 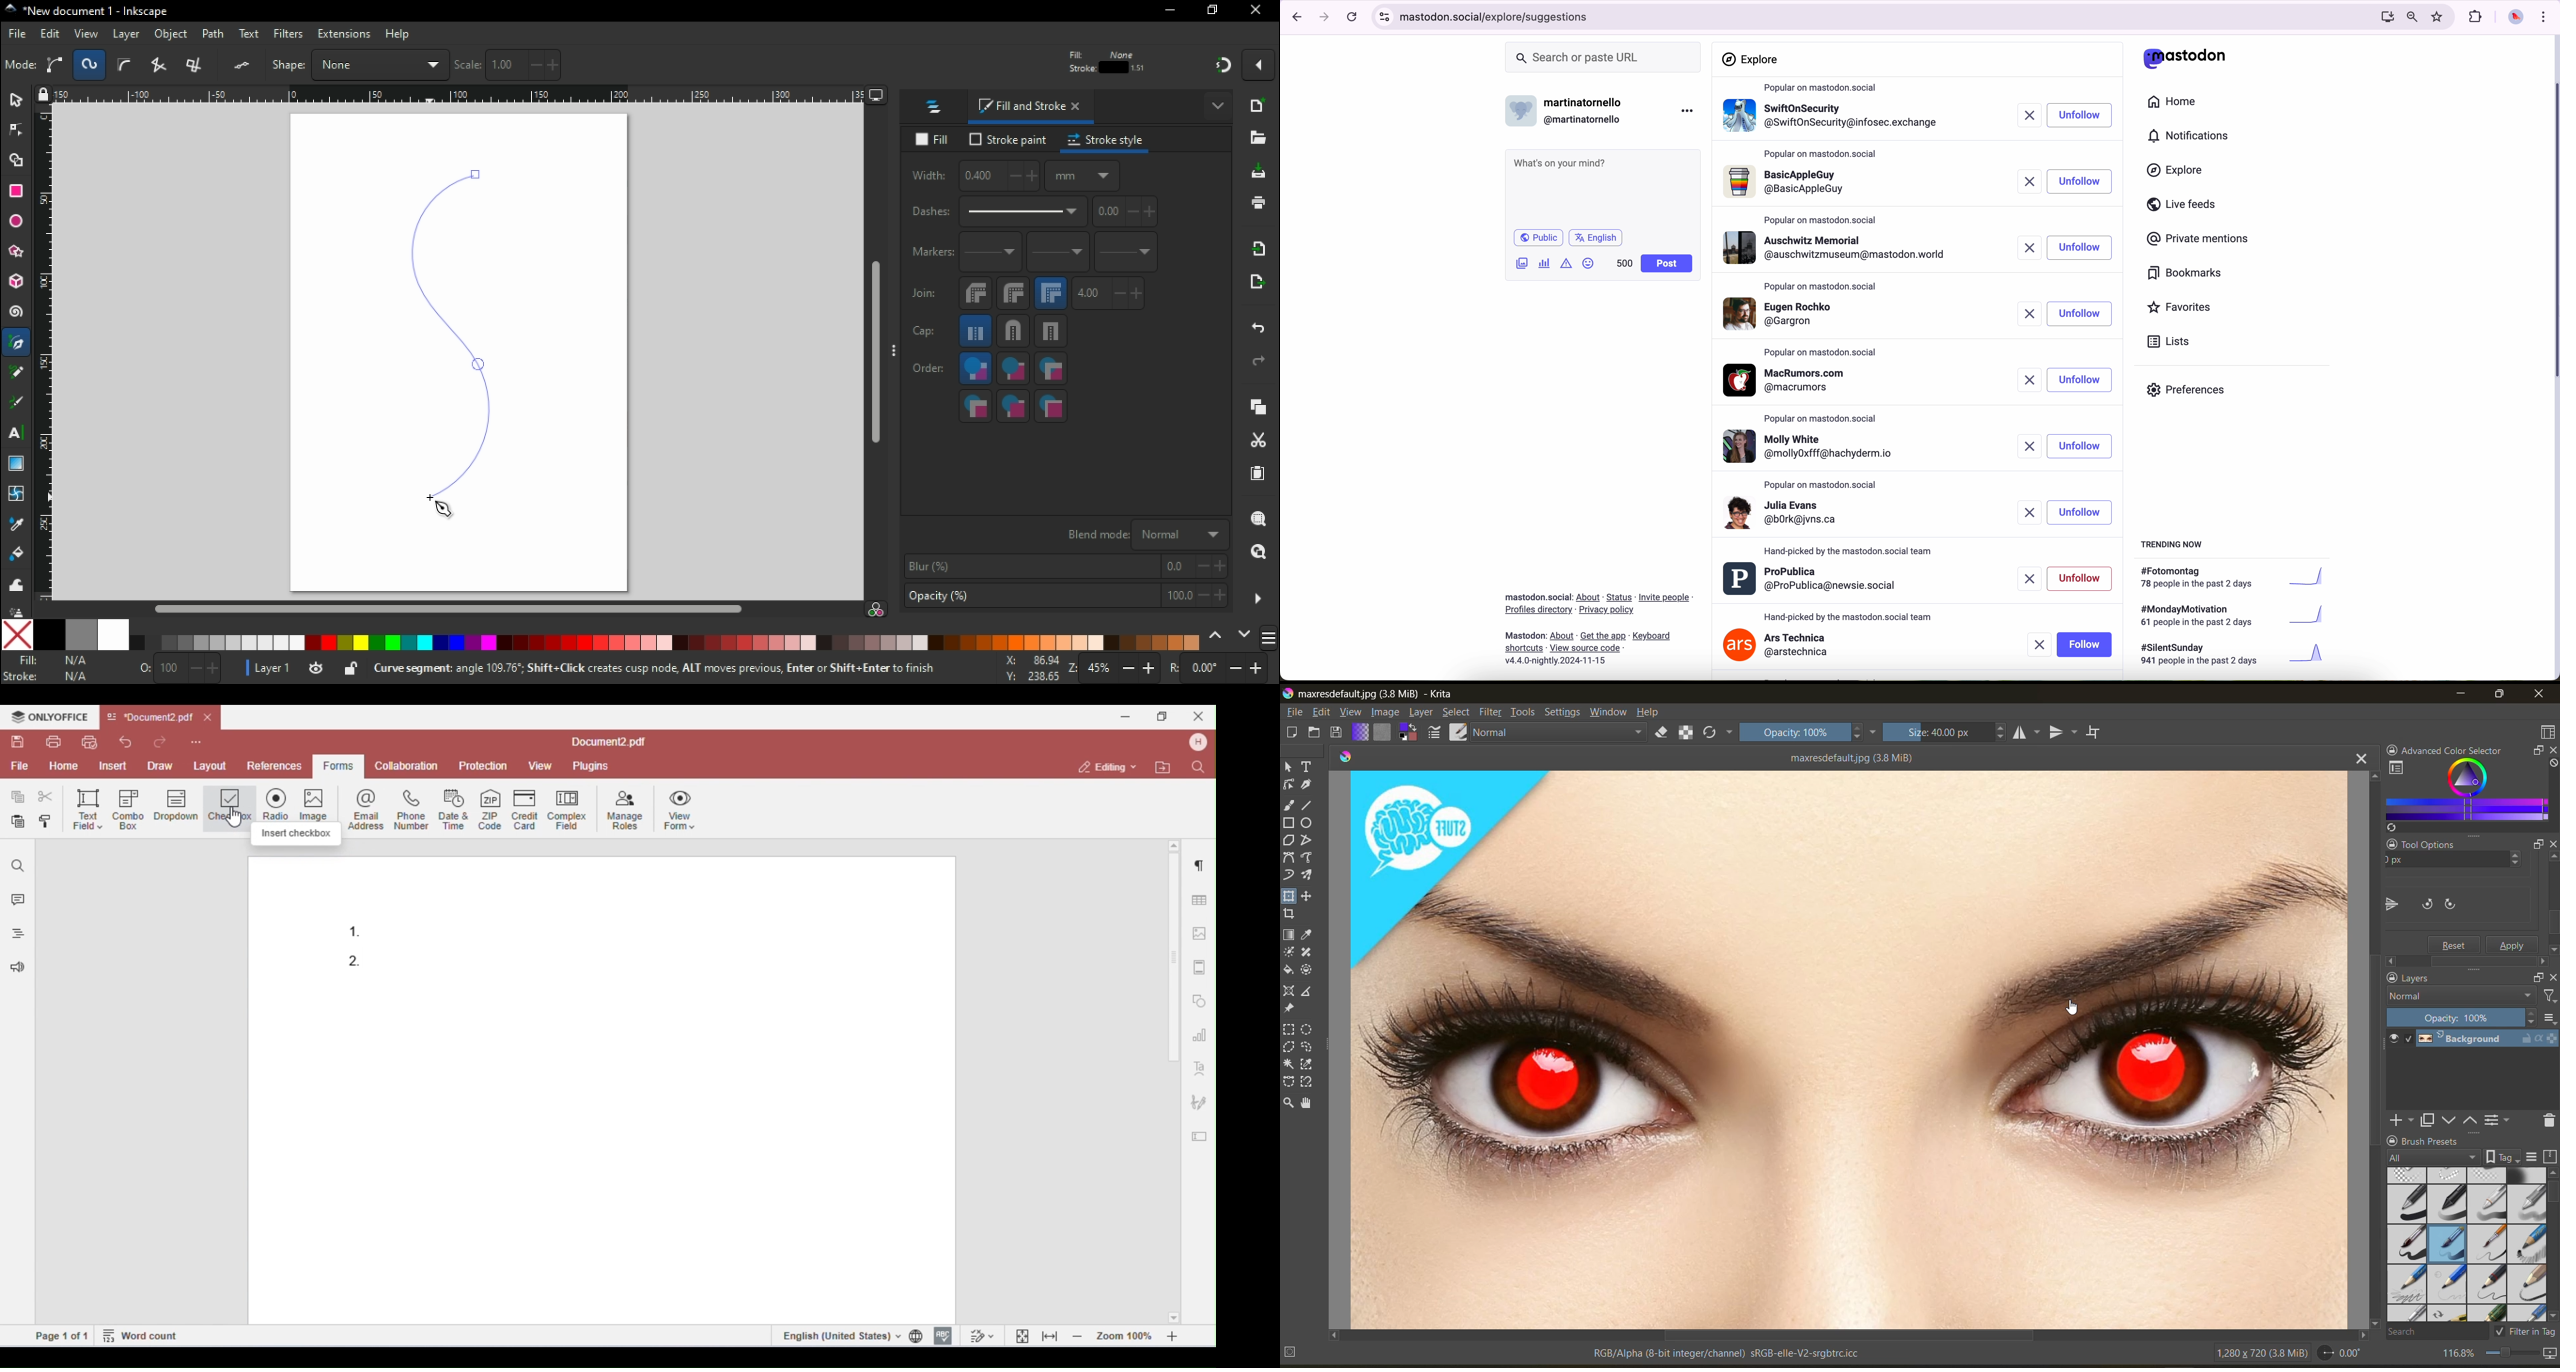 What do you see at coordinates (2082, 446) in the screenshot?
I see `unfollow` at bounding box center [2082, 446].